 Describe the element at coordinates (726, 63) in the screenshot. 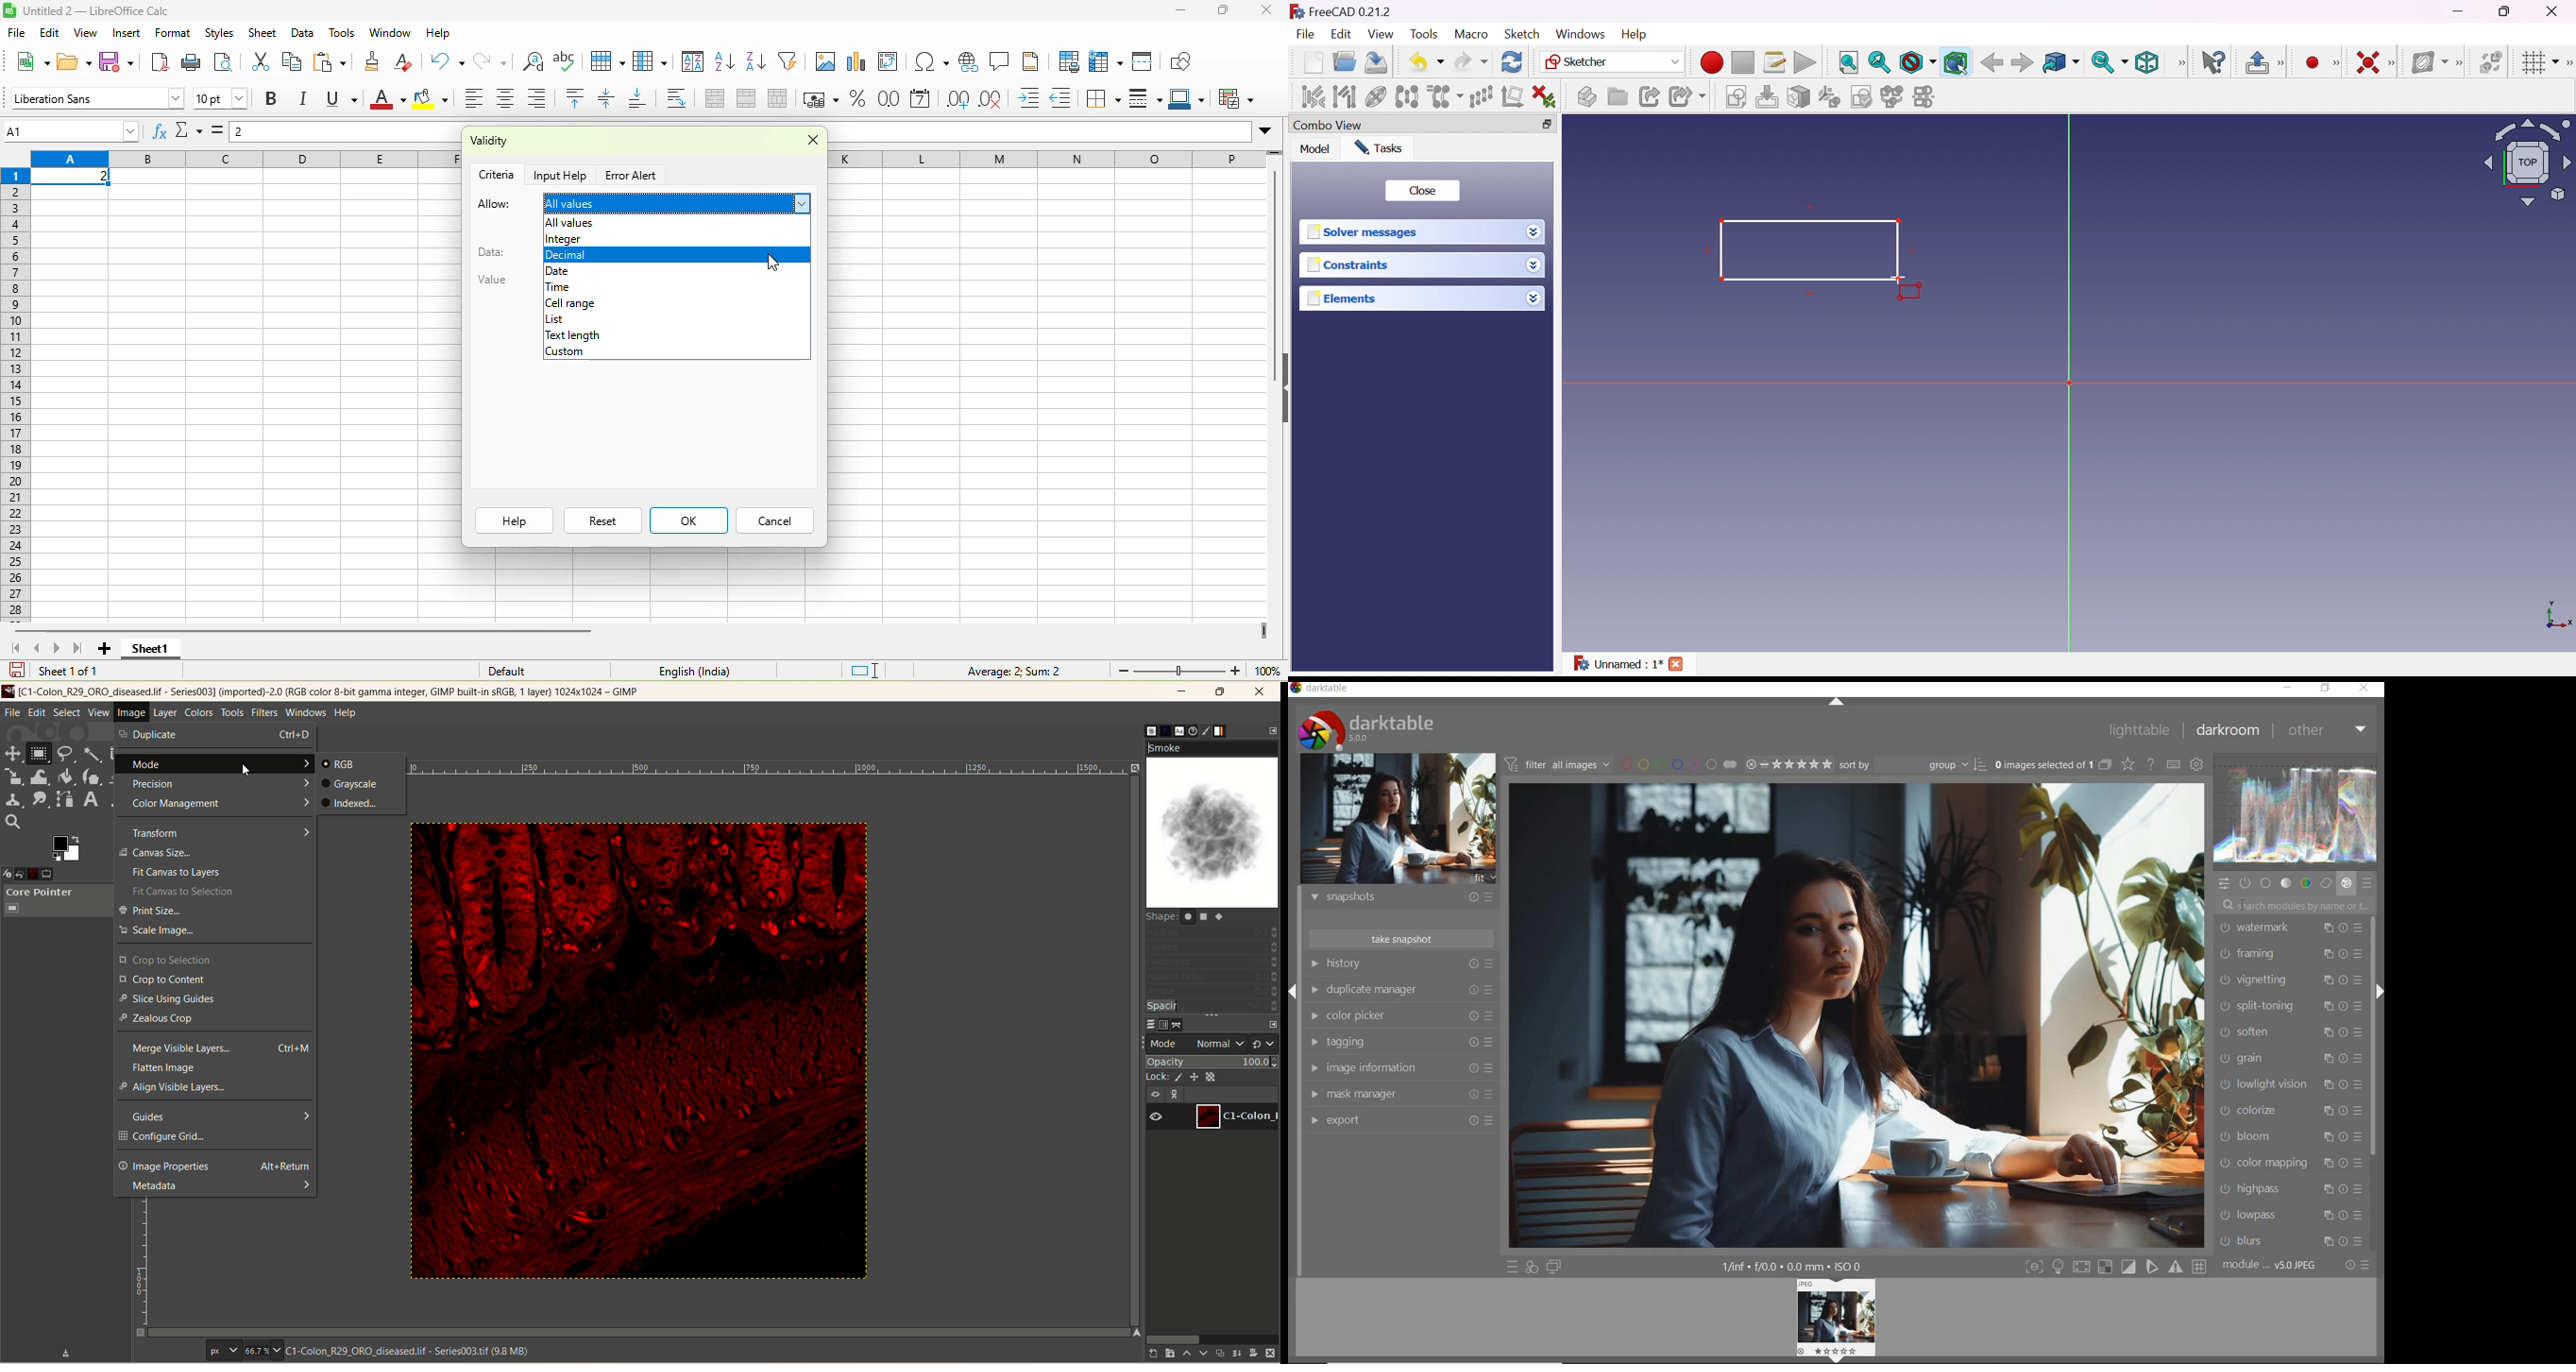

I see `sort ascending` at that location.